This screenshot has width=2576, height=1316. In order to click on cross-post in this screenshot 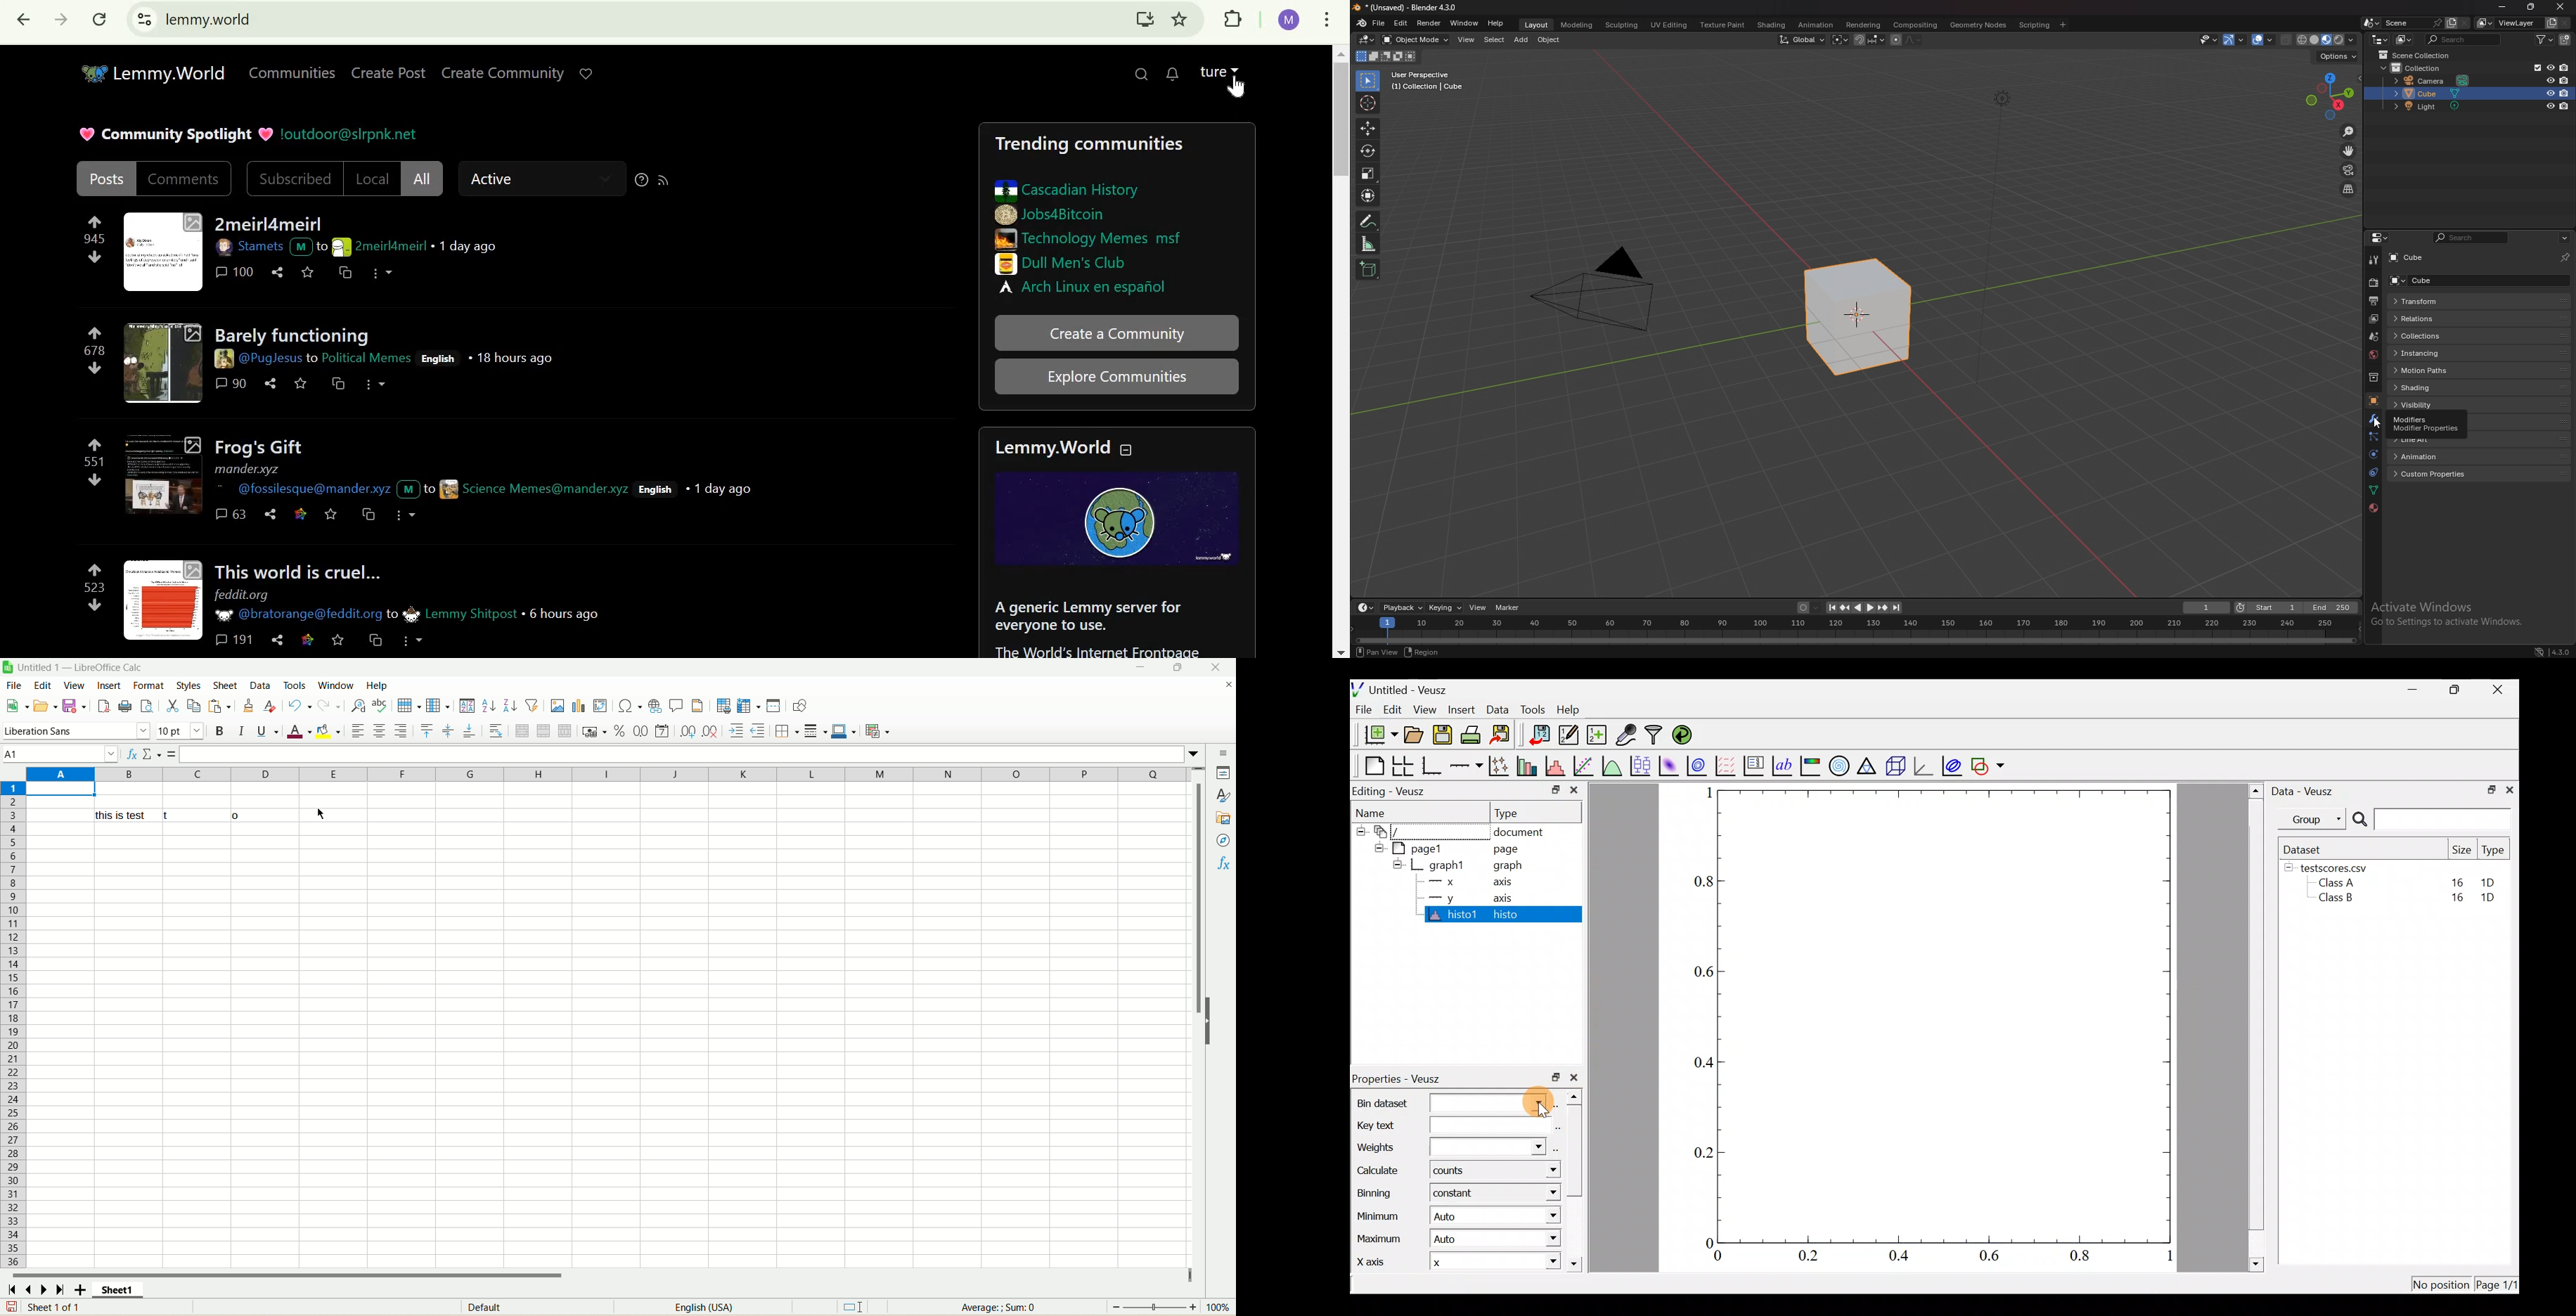, I will do `click(342, 273)`.